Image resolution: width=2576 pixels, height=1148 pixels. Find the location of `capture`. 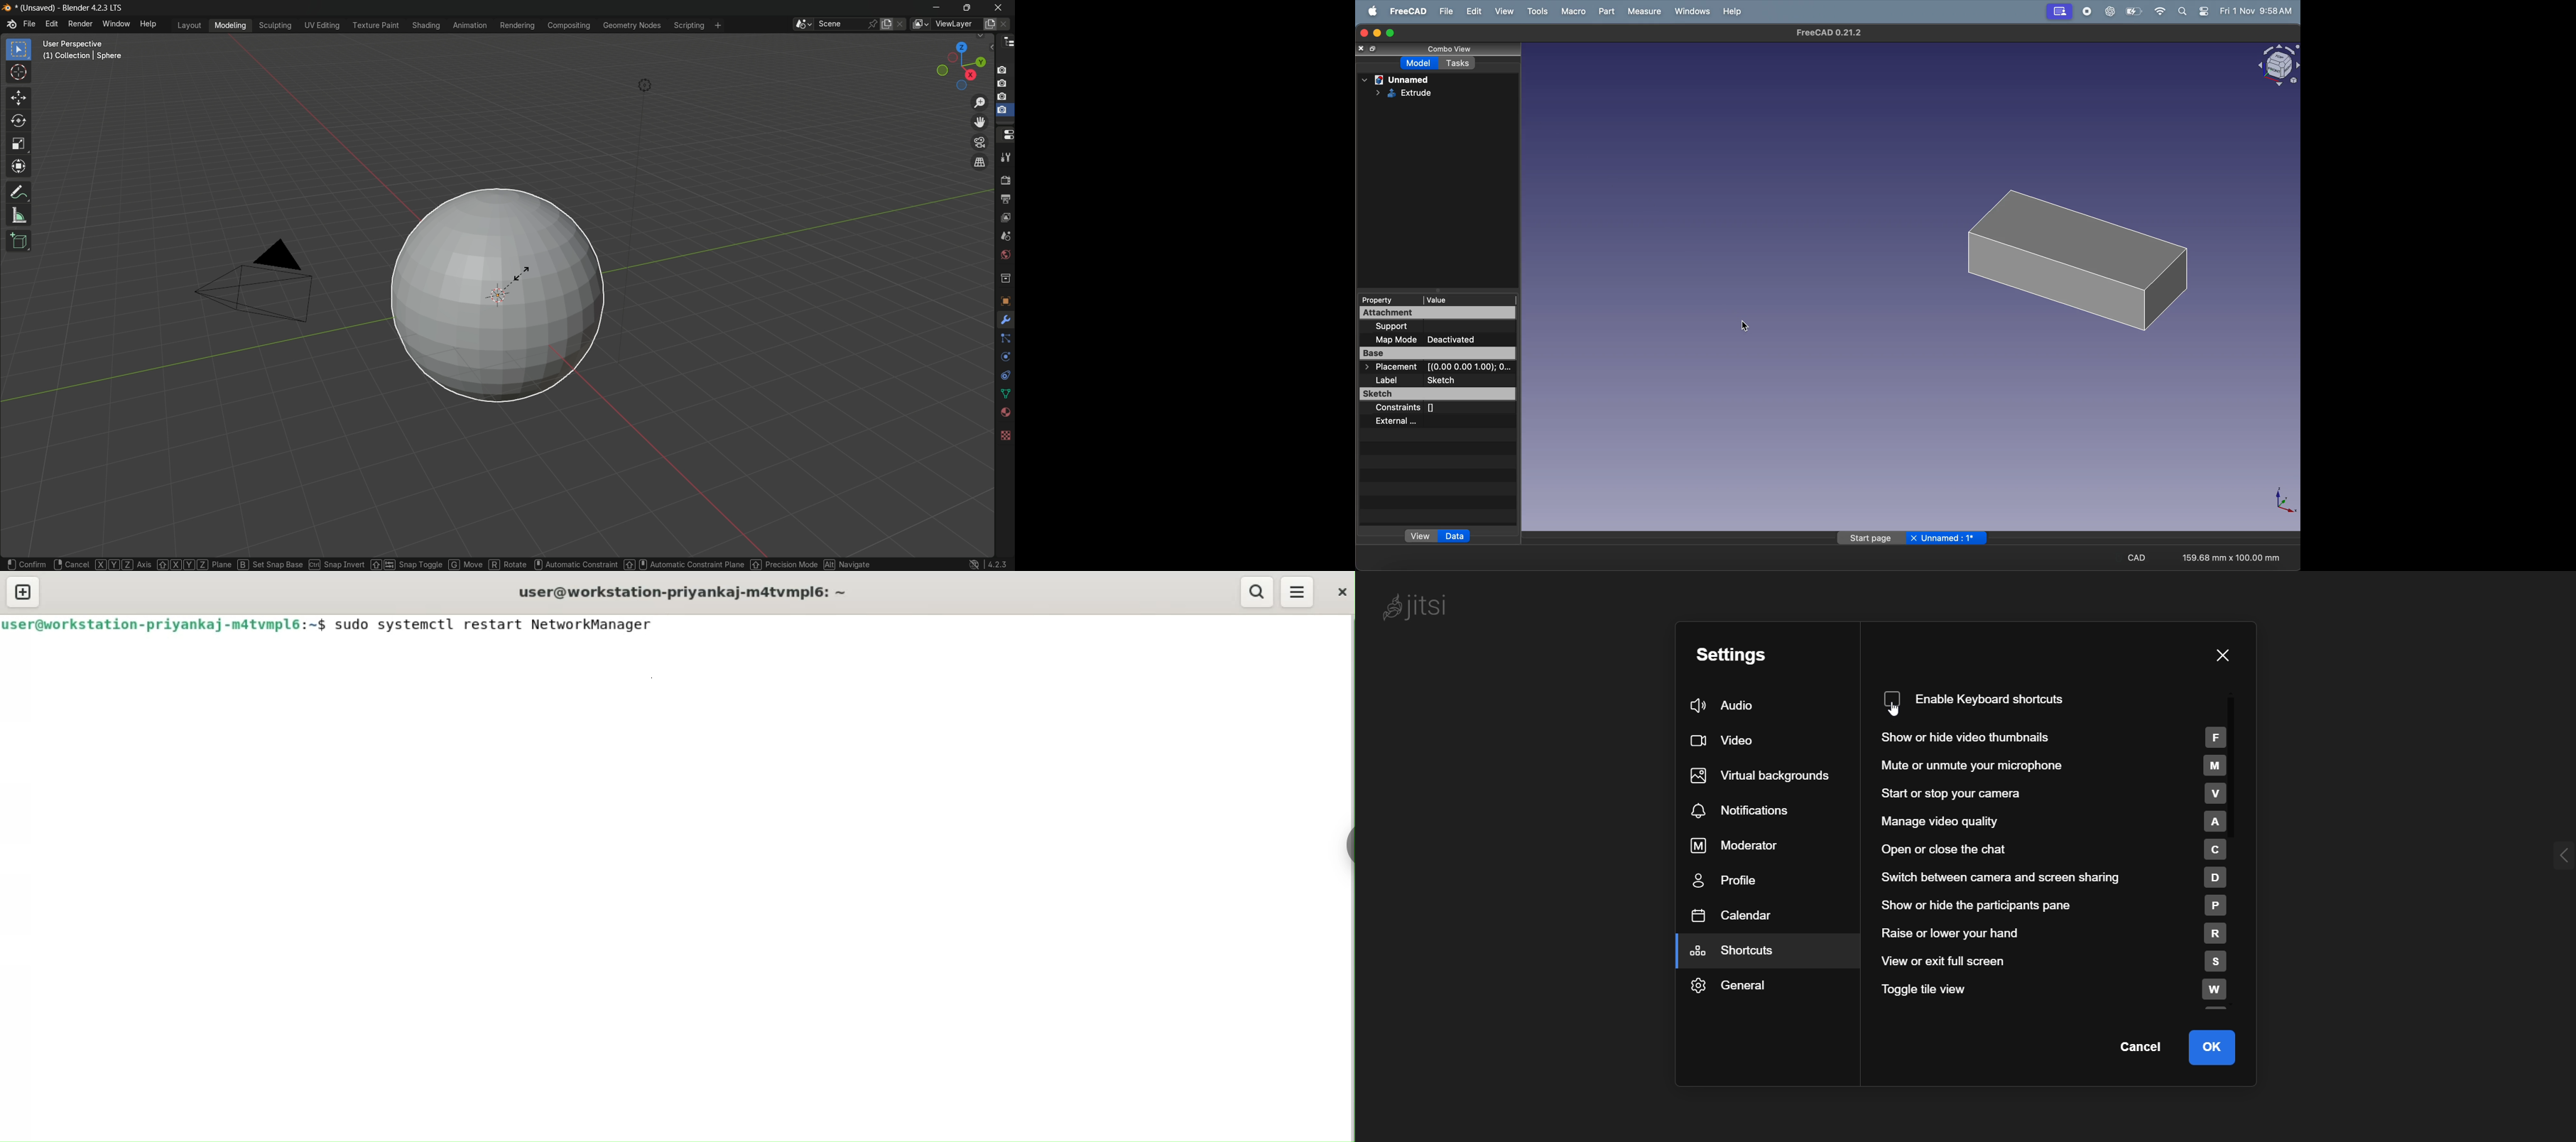

capture is located at coordinates (1005, 97).